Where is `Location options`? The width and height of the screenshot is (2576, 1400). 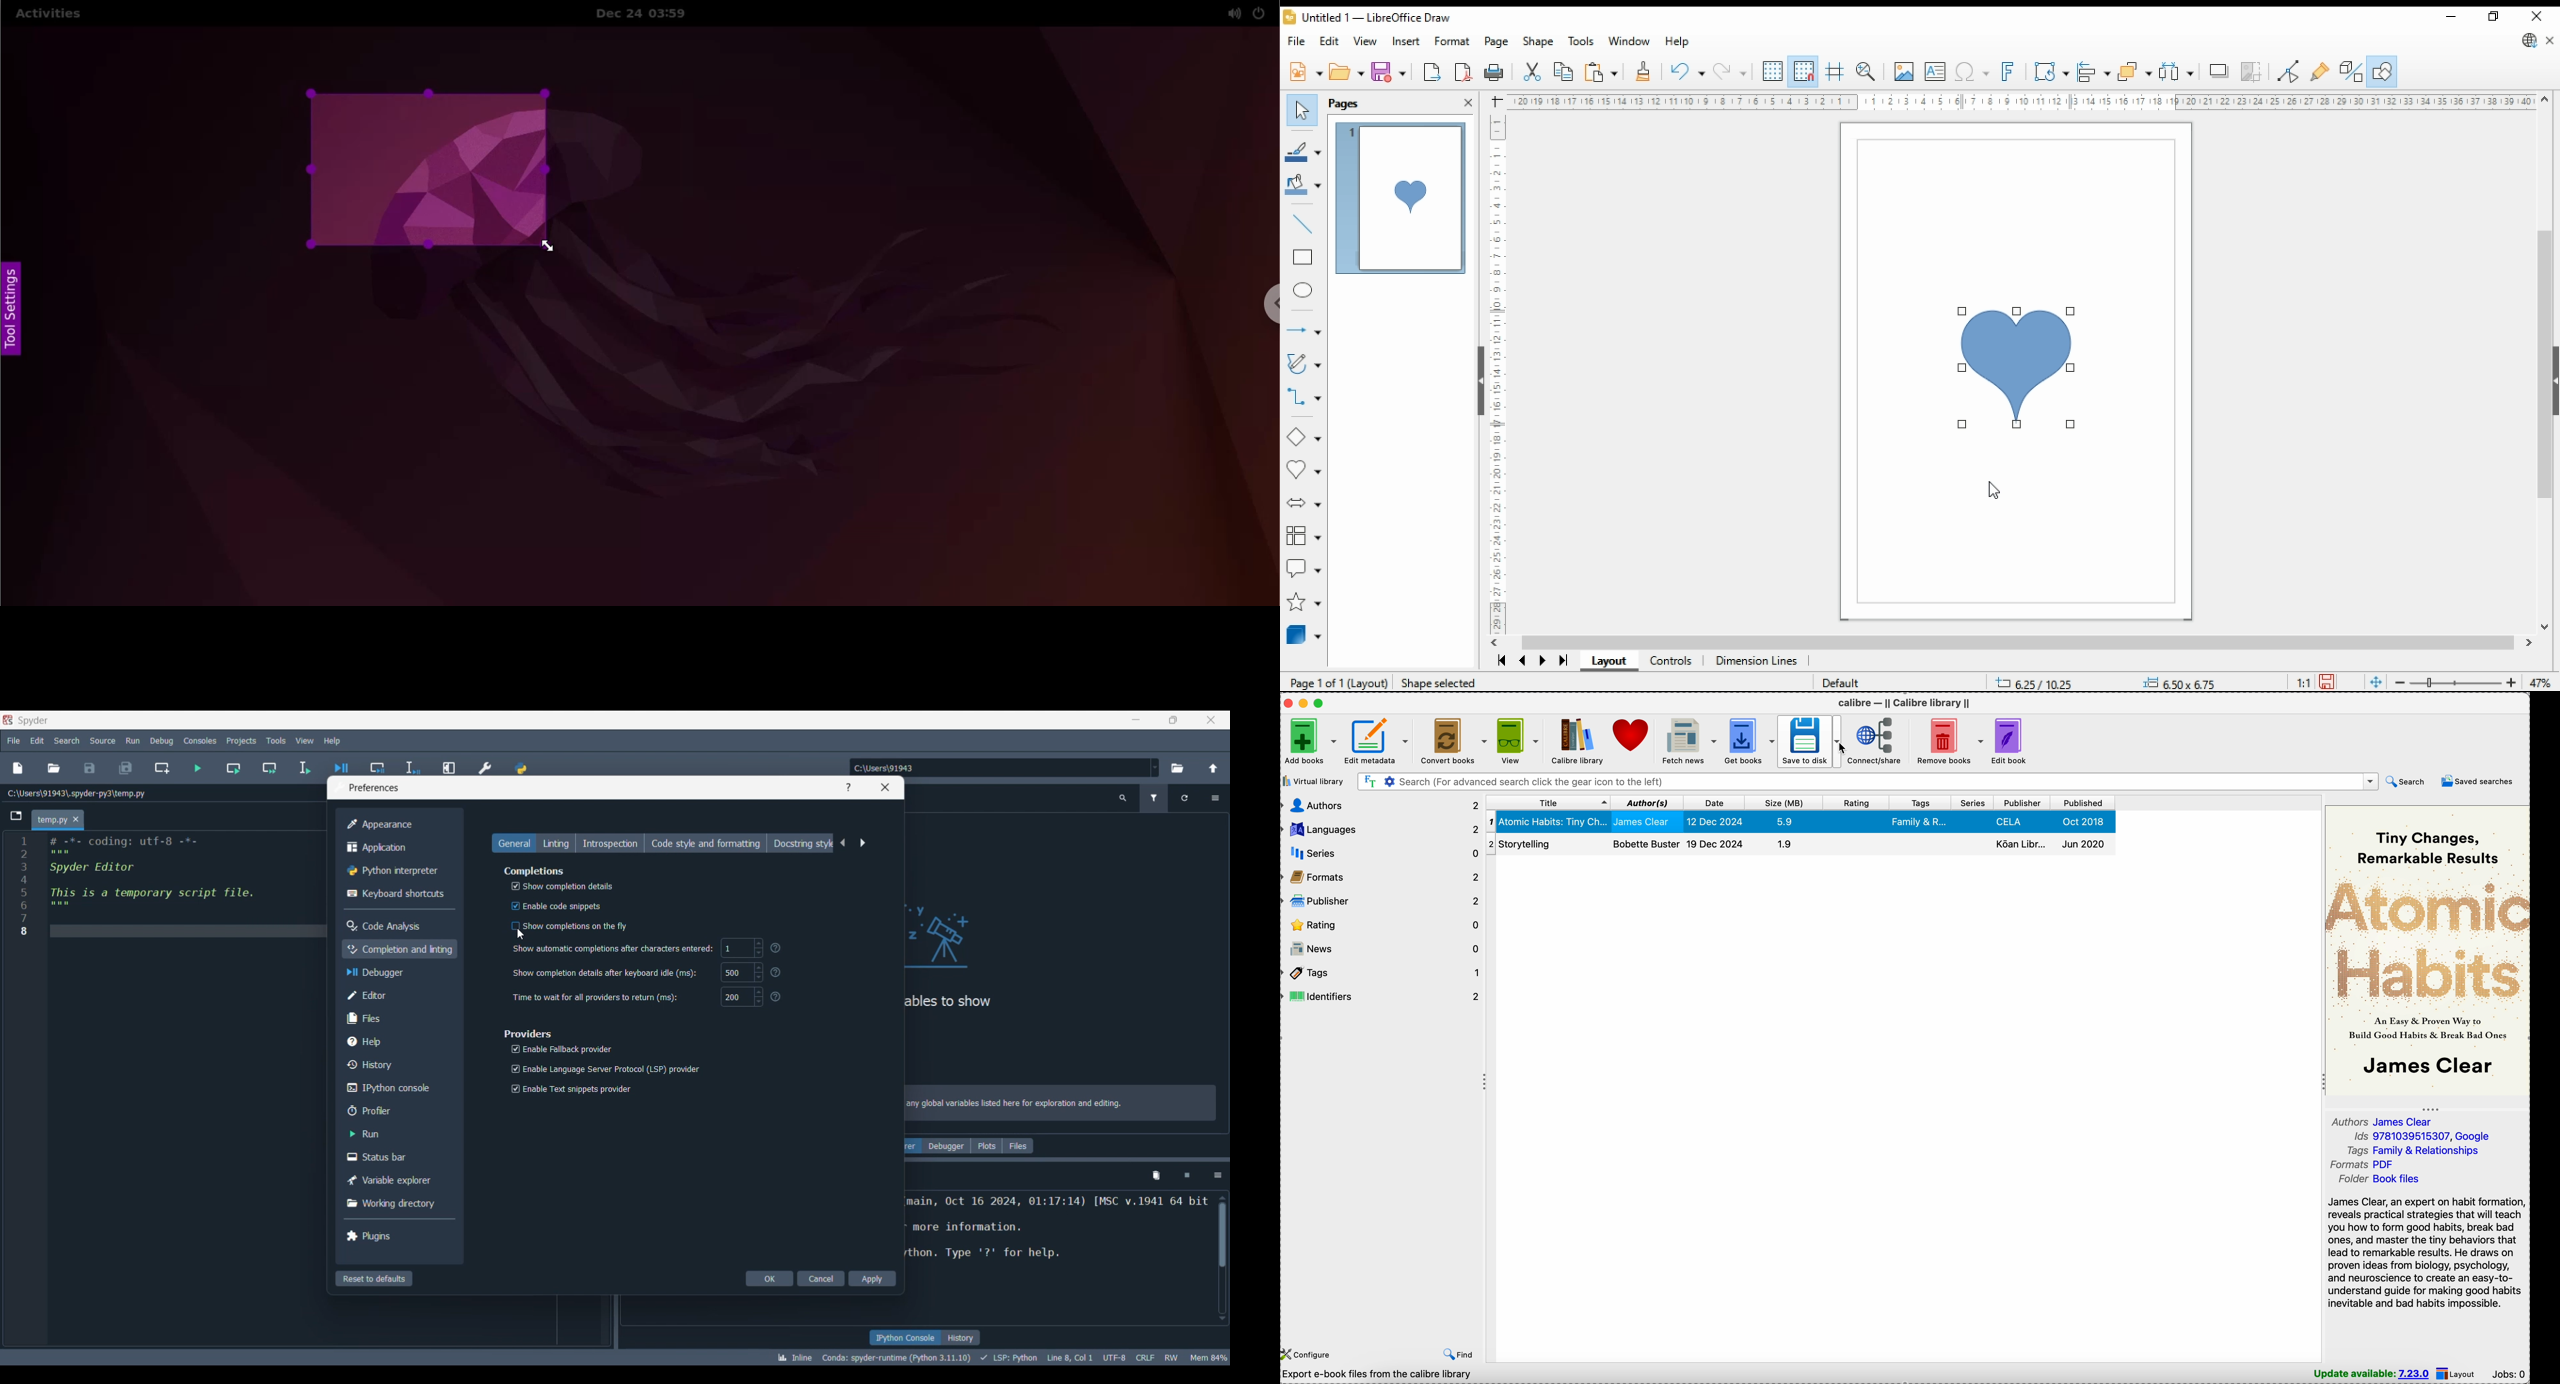
Location options is located at coordinates (1155, 768).